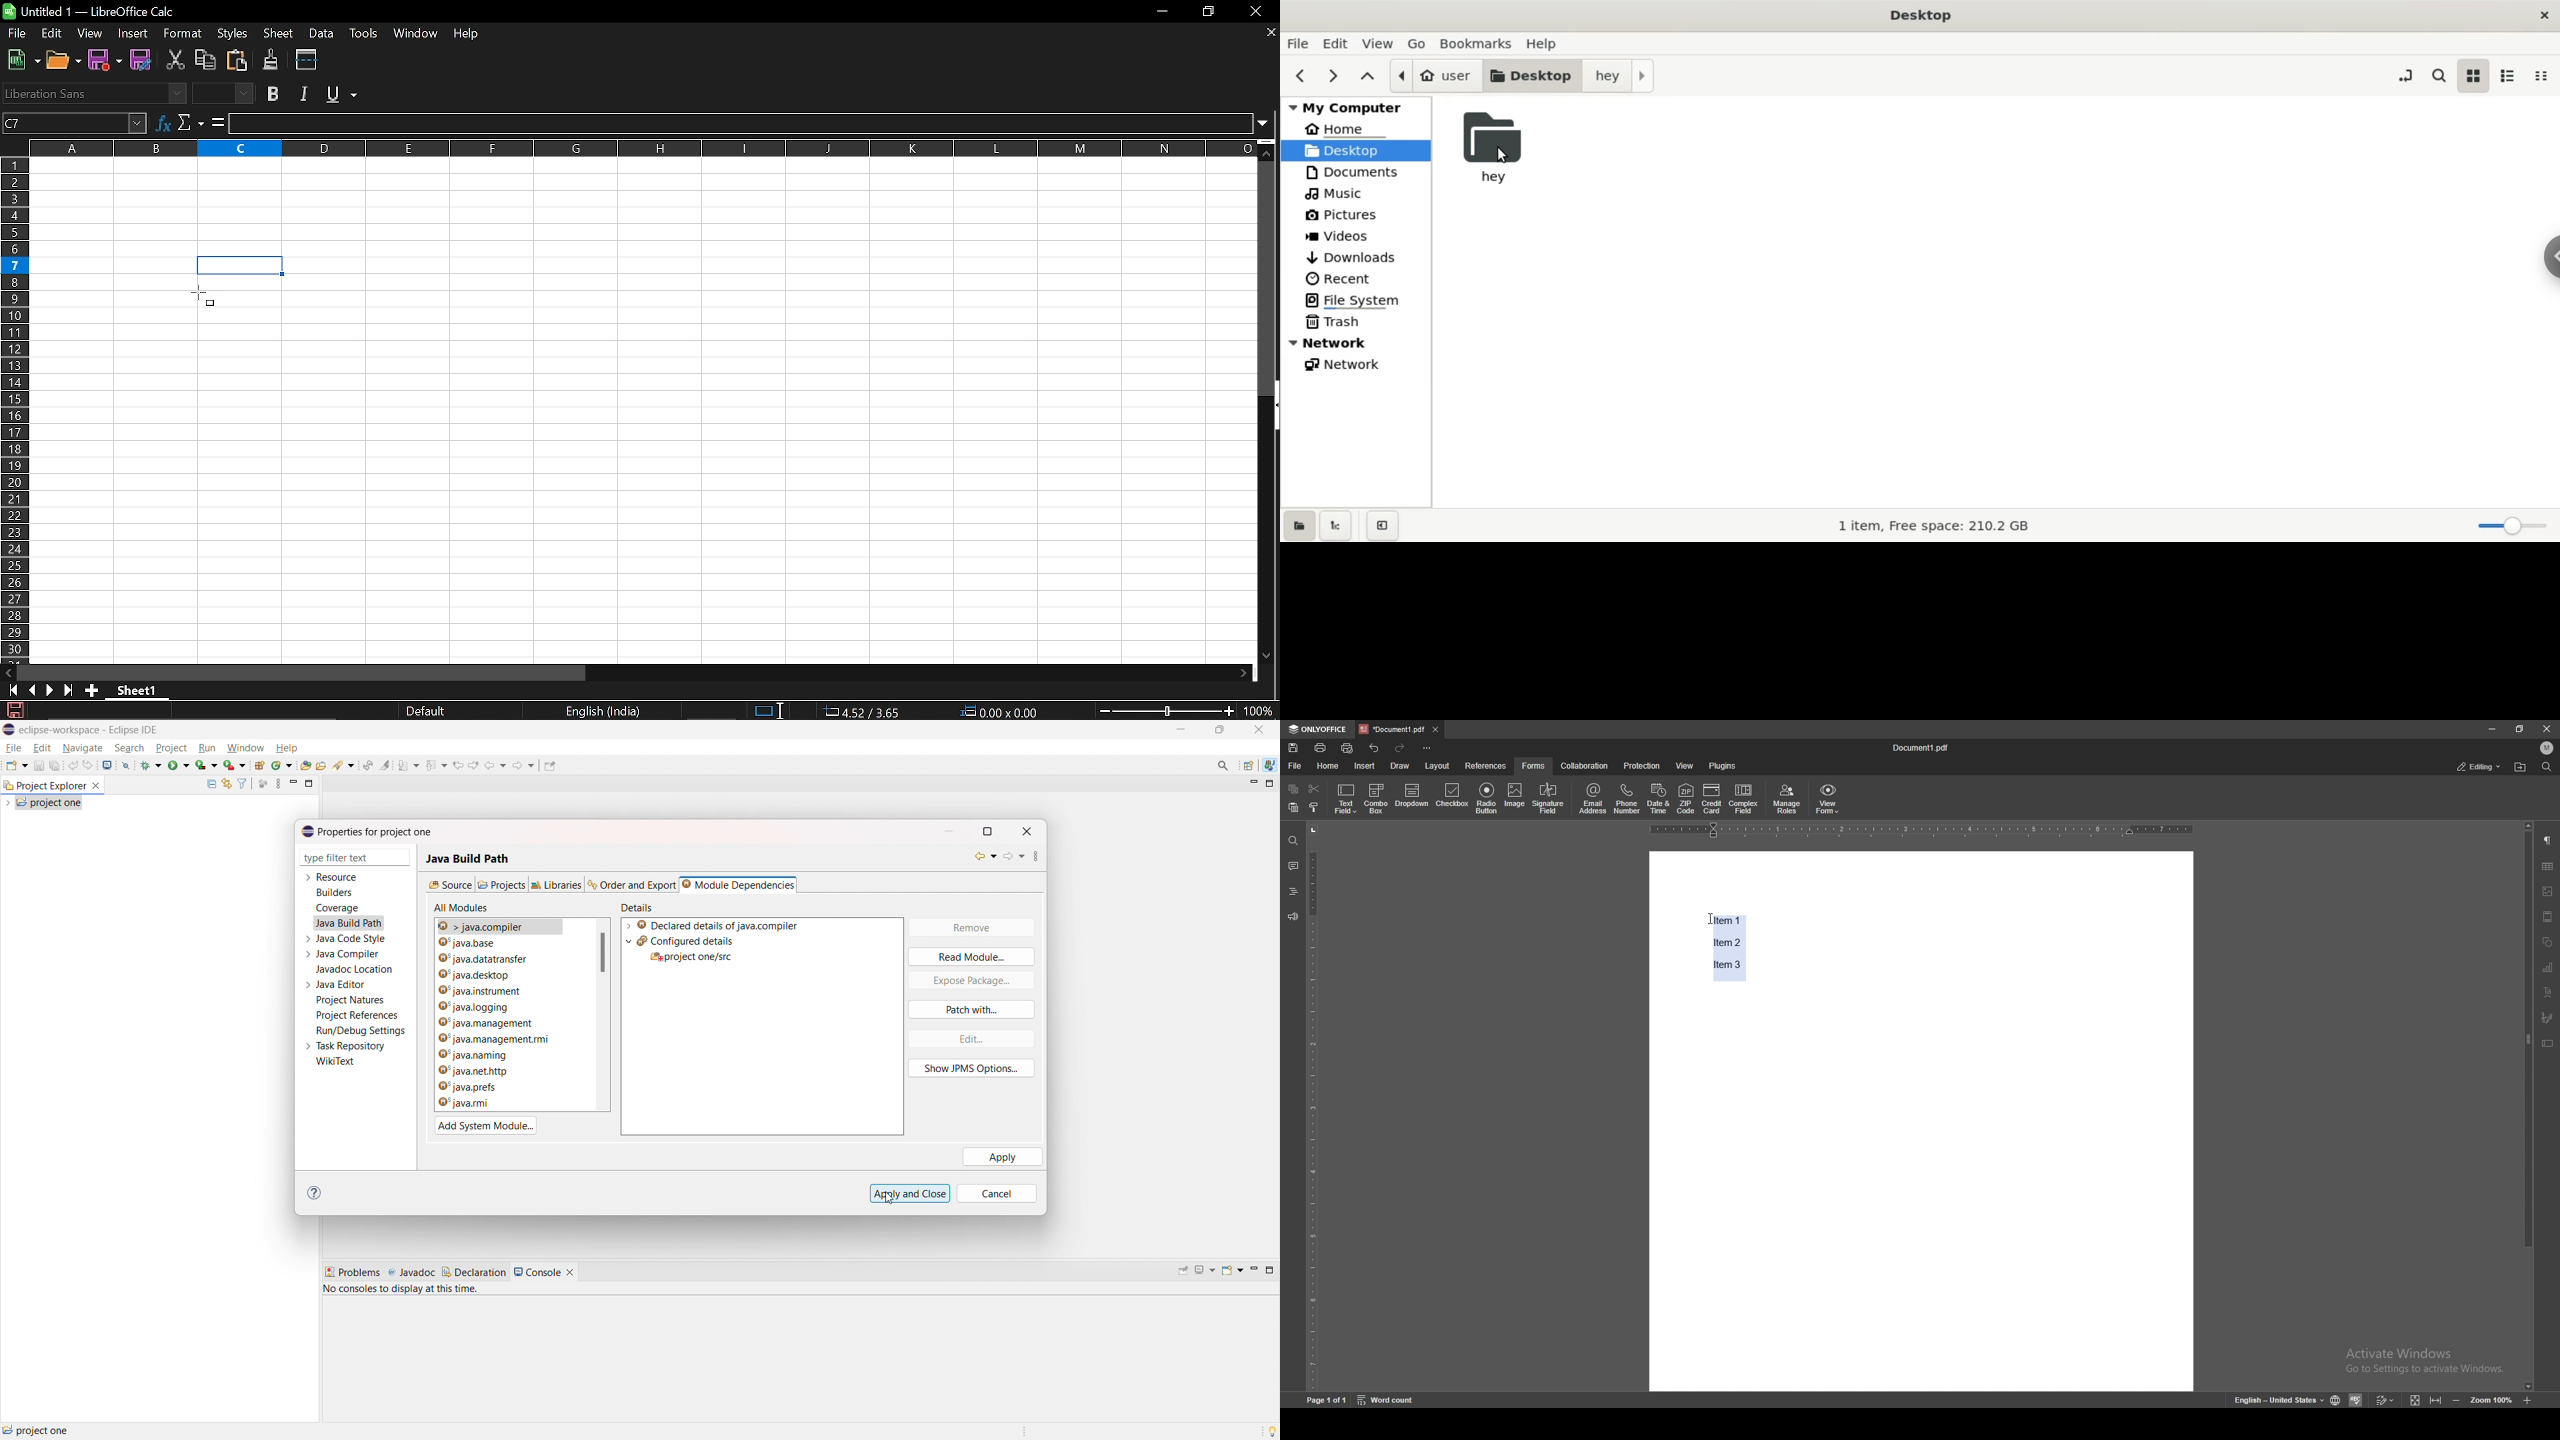  Describe the element at coordinates (16, 765) in the screenshot. I see `new` at that location.